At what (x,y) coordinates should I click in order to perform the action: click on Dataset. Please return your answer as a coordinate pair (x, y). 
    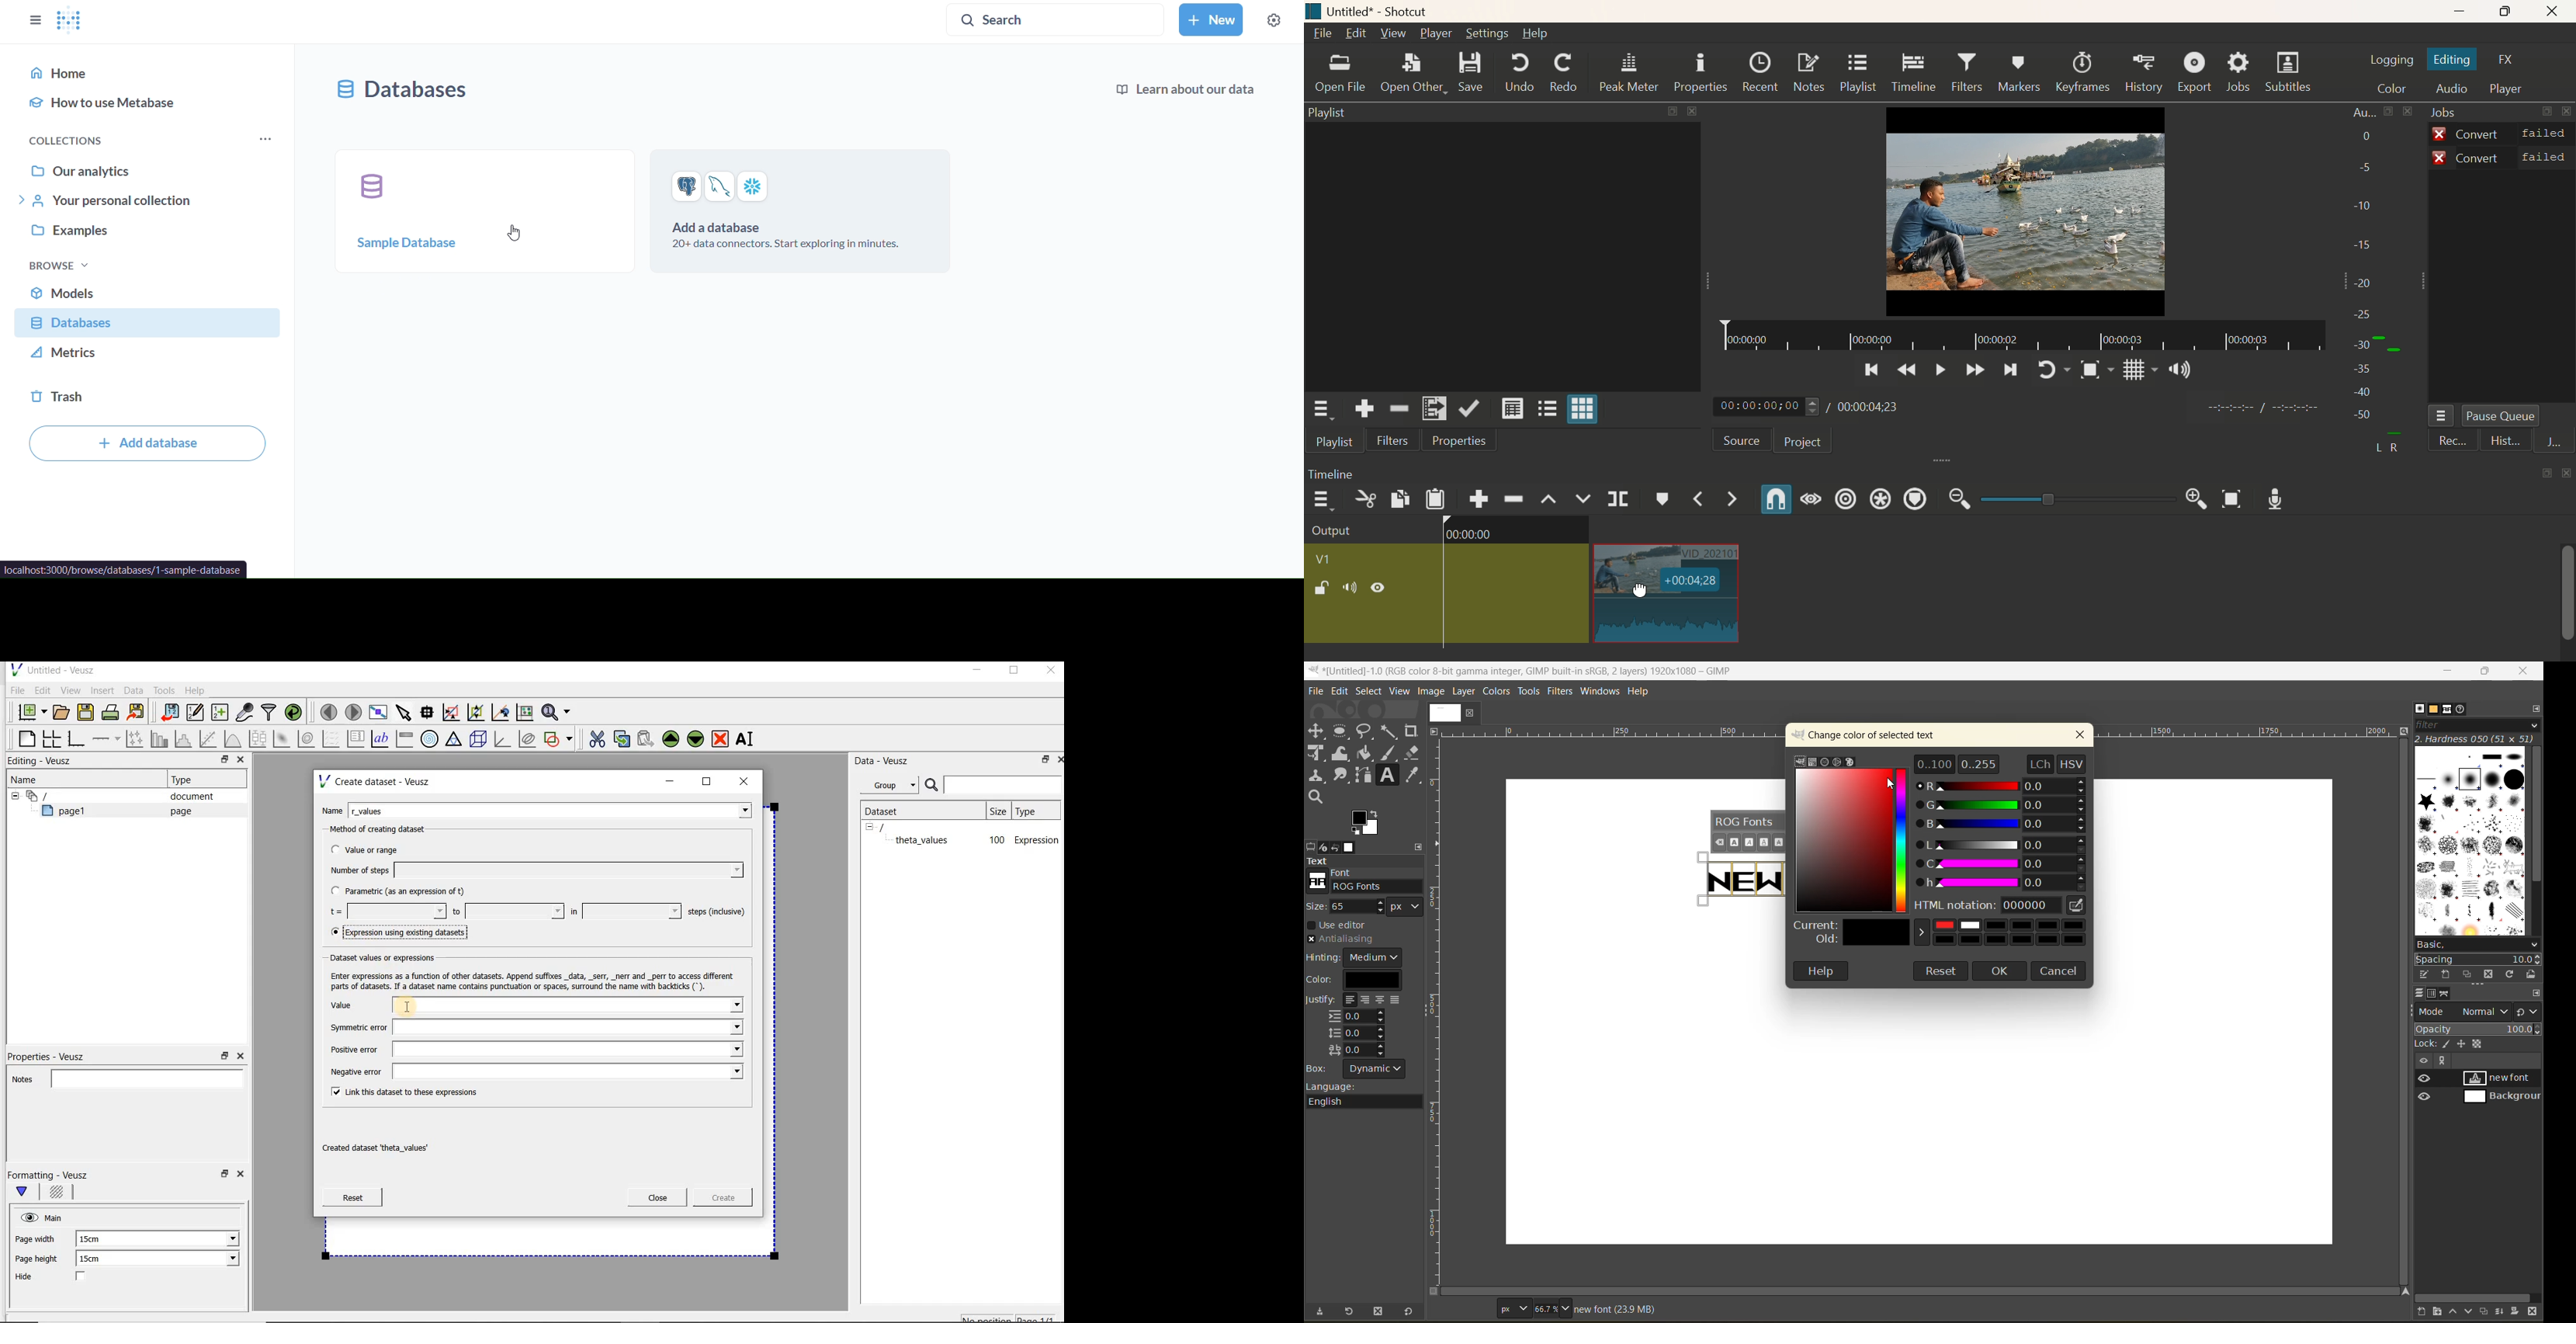
    Looking at the image, I should click on (888, 810).